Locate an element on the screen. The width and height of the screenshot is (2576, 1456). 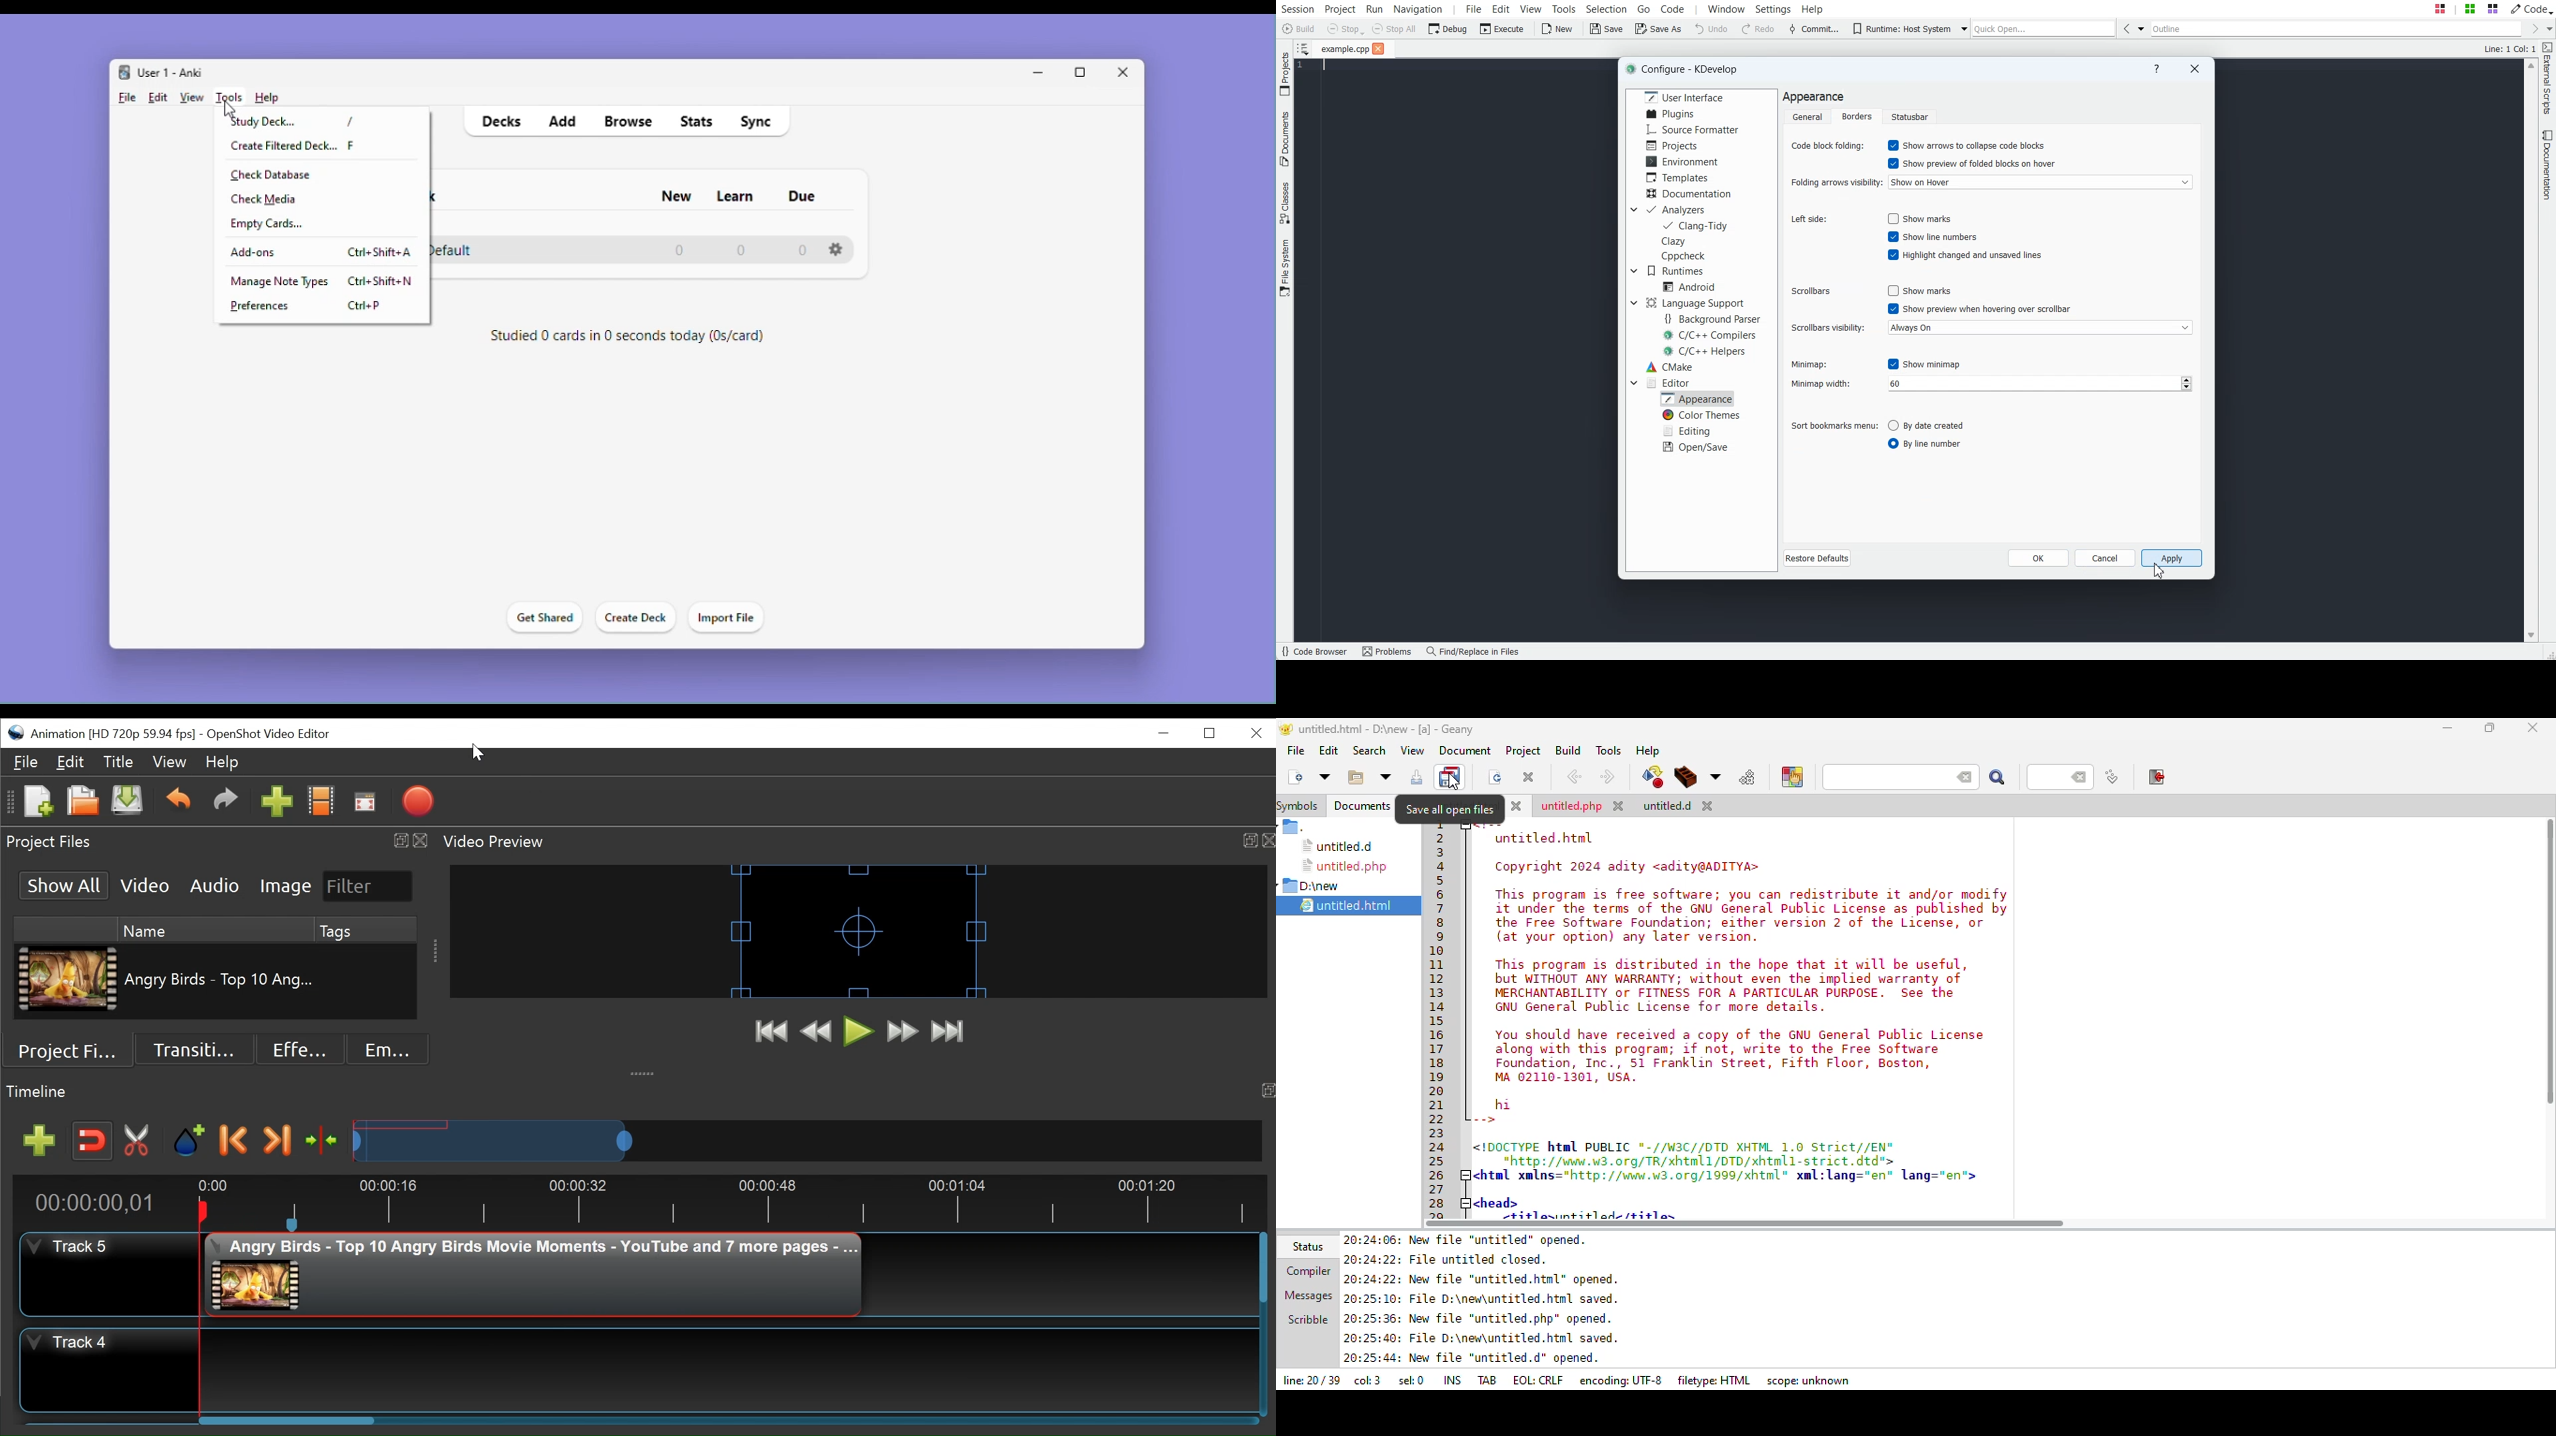
Redo is located at coordinates (225, 803).